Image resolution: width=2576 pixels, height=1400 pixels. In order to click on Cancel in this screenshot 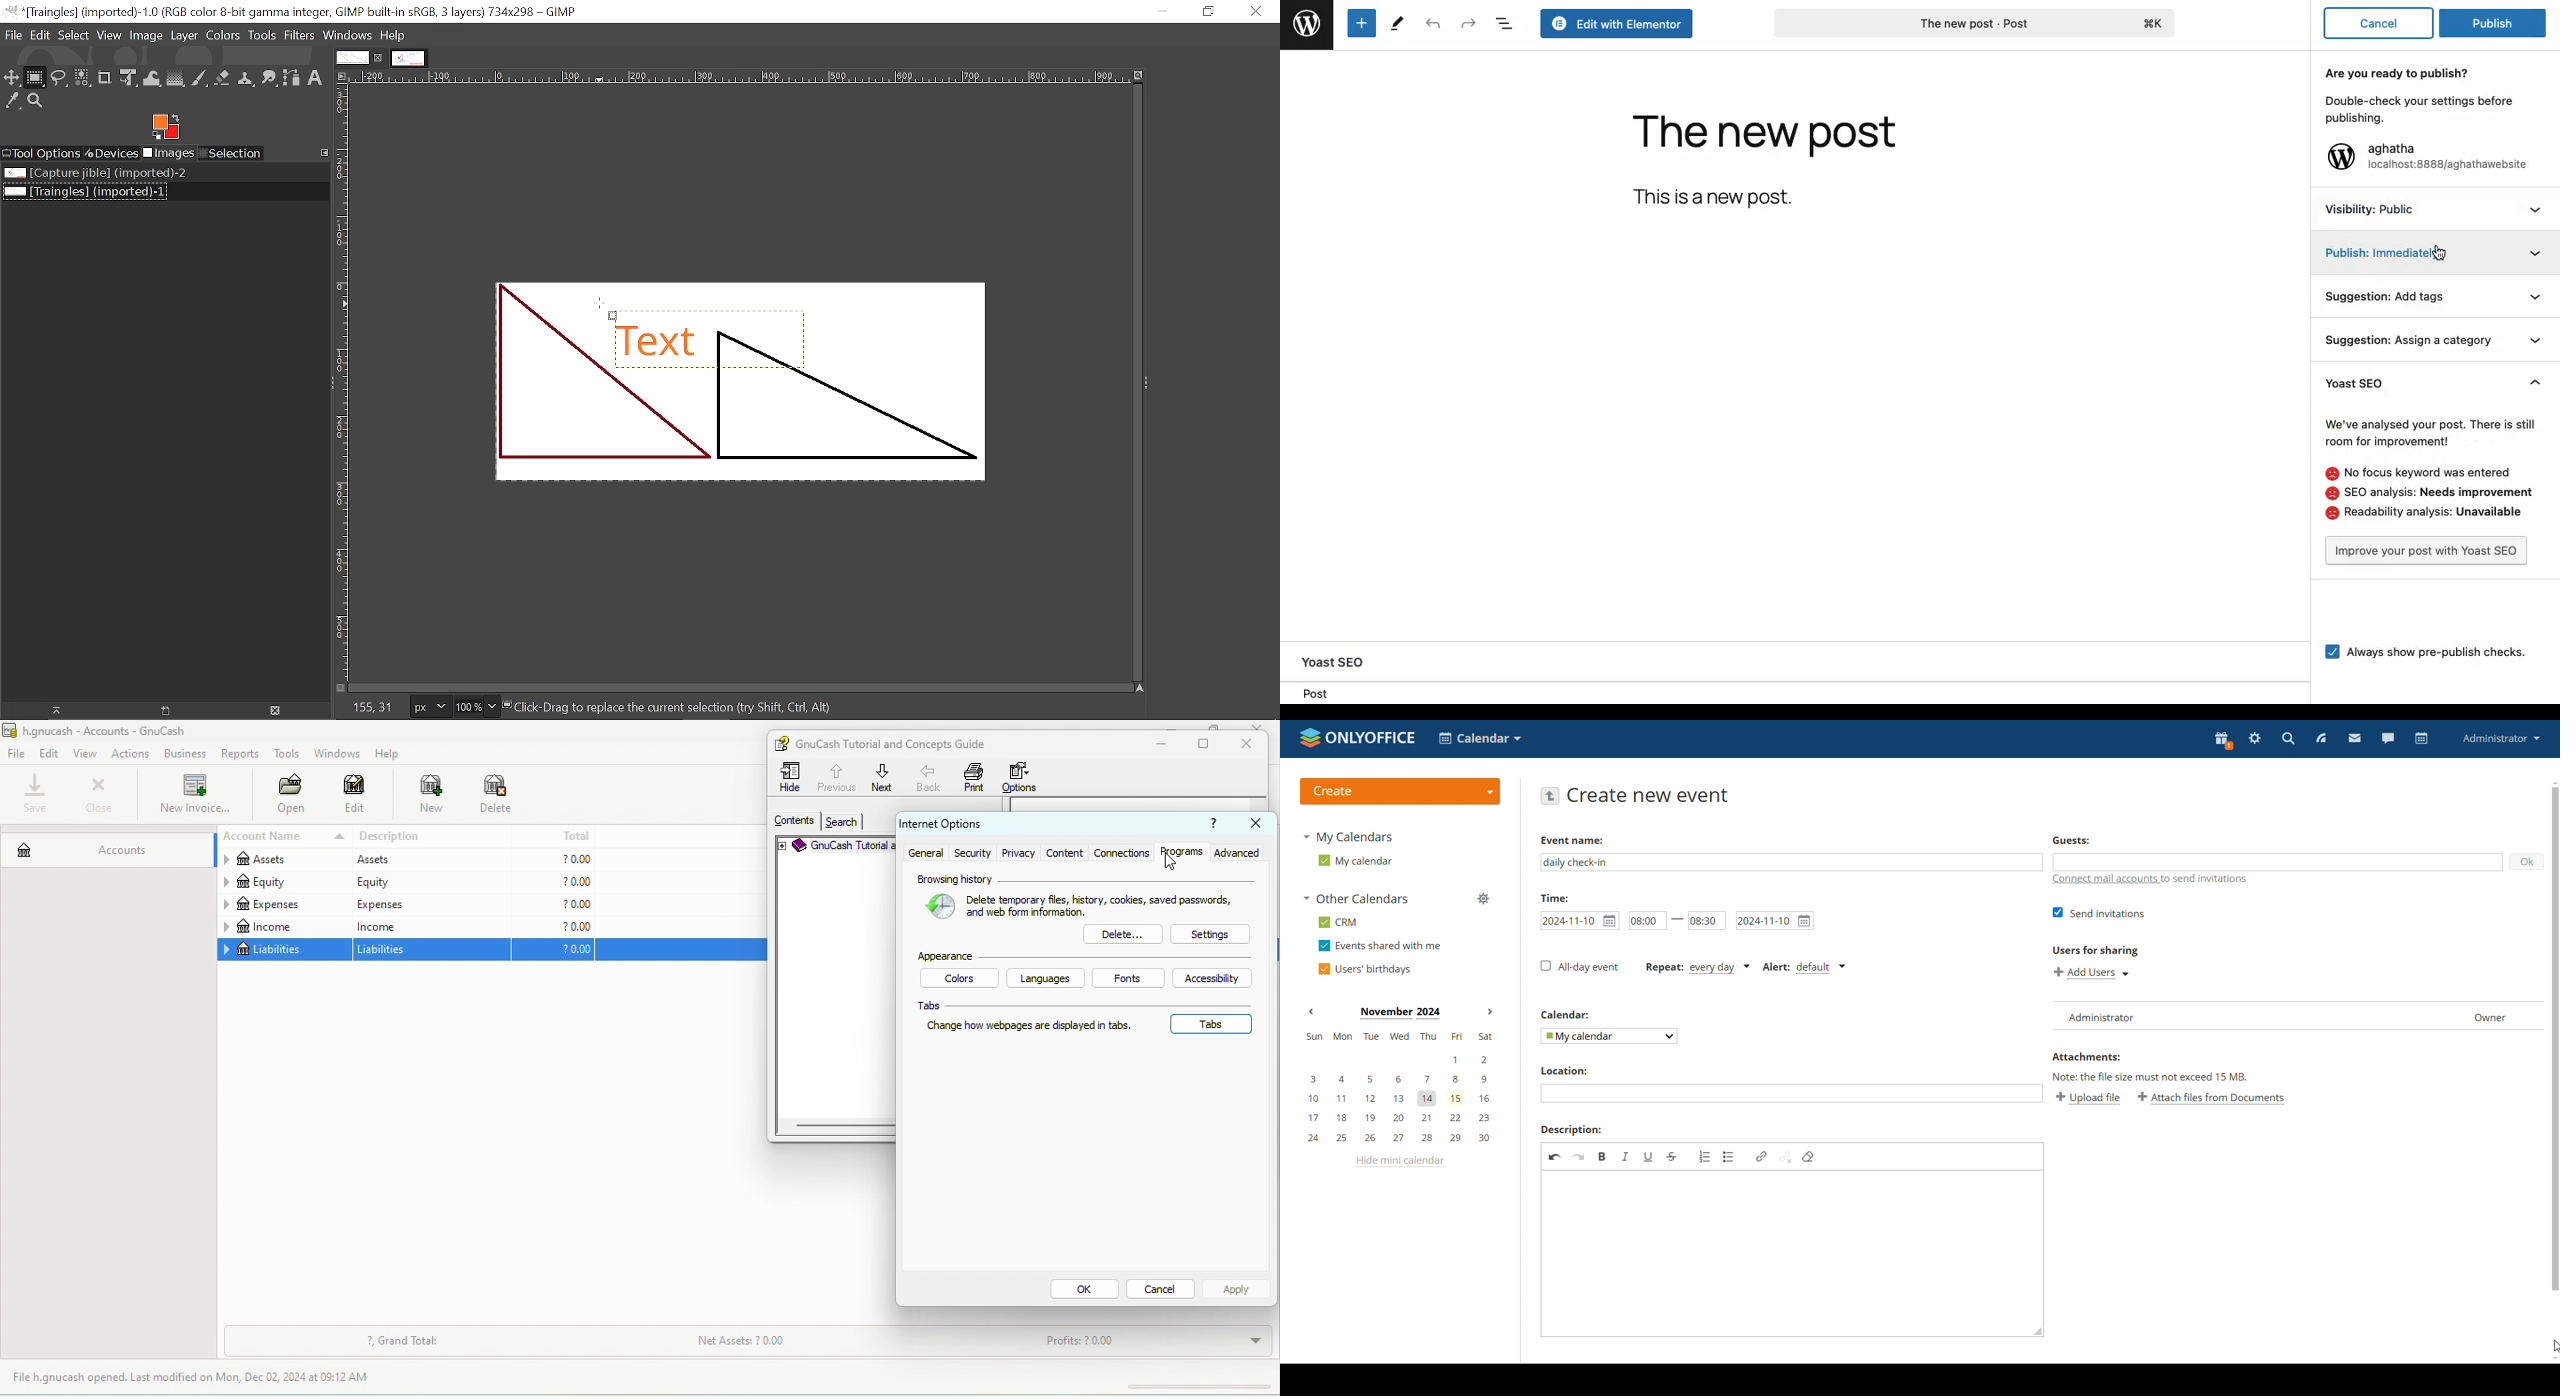, I will do `click(2379, 23)`.